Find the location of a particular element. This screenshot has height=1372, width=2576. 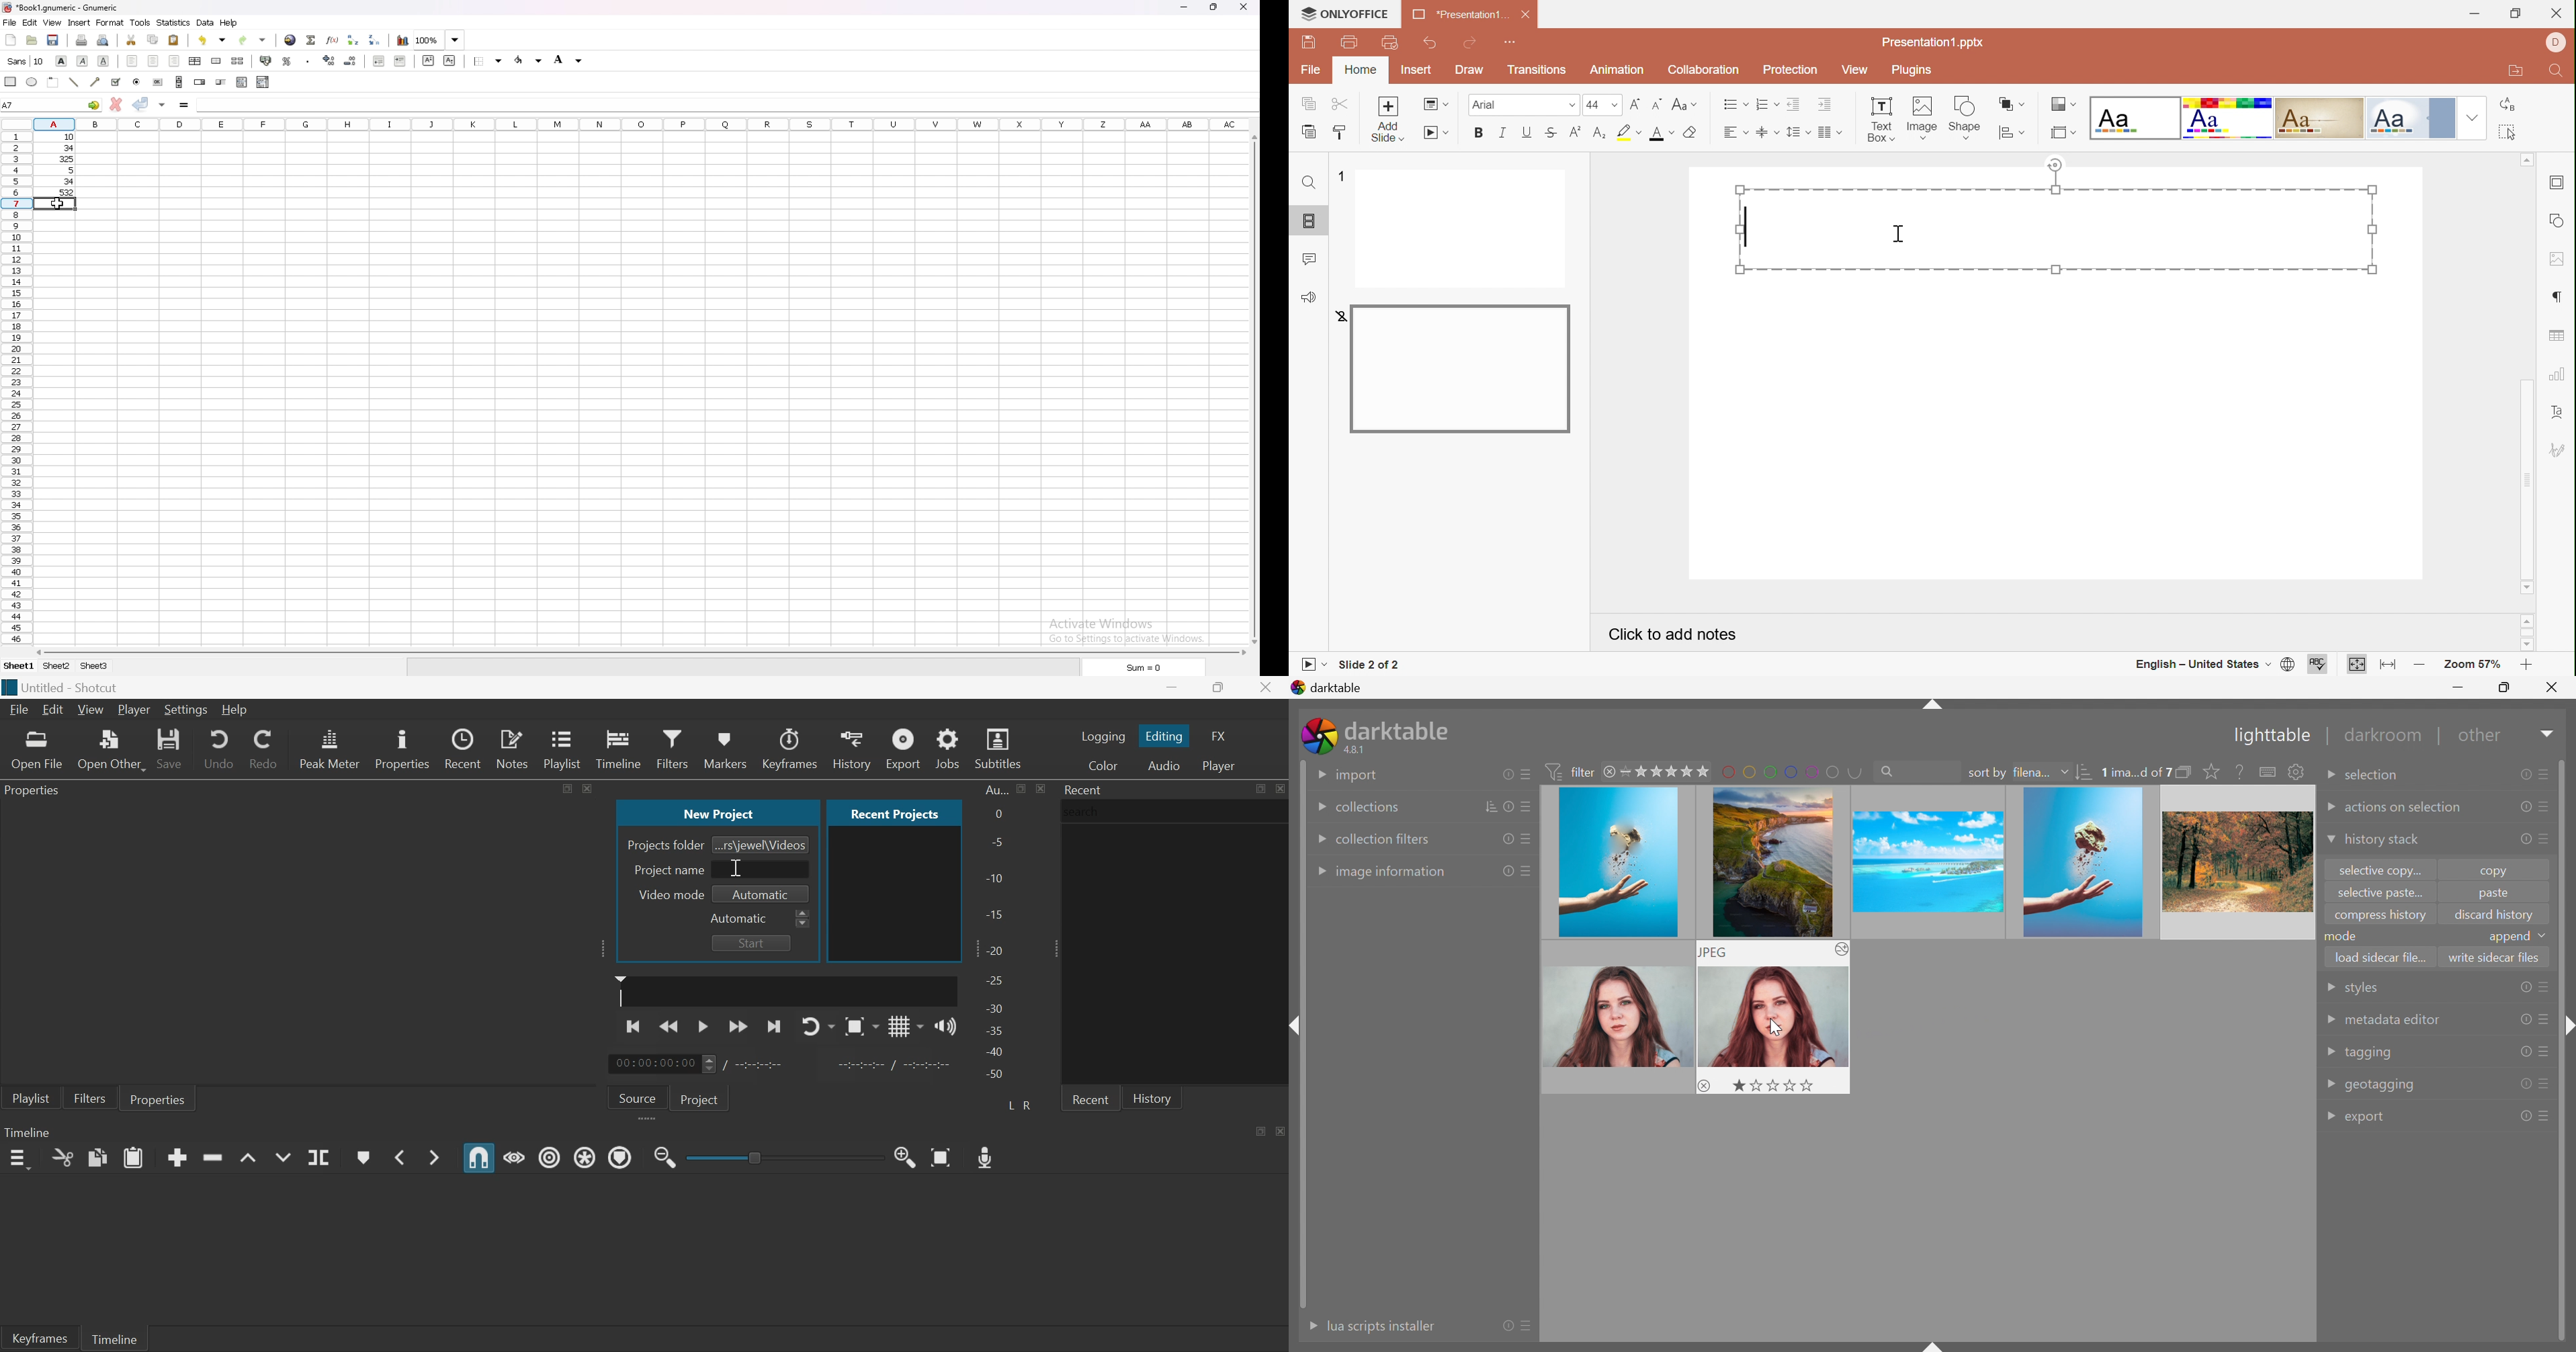

paste is located at coordinates (175, 39).